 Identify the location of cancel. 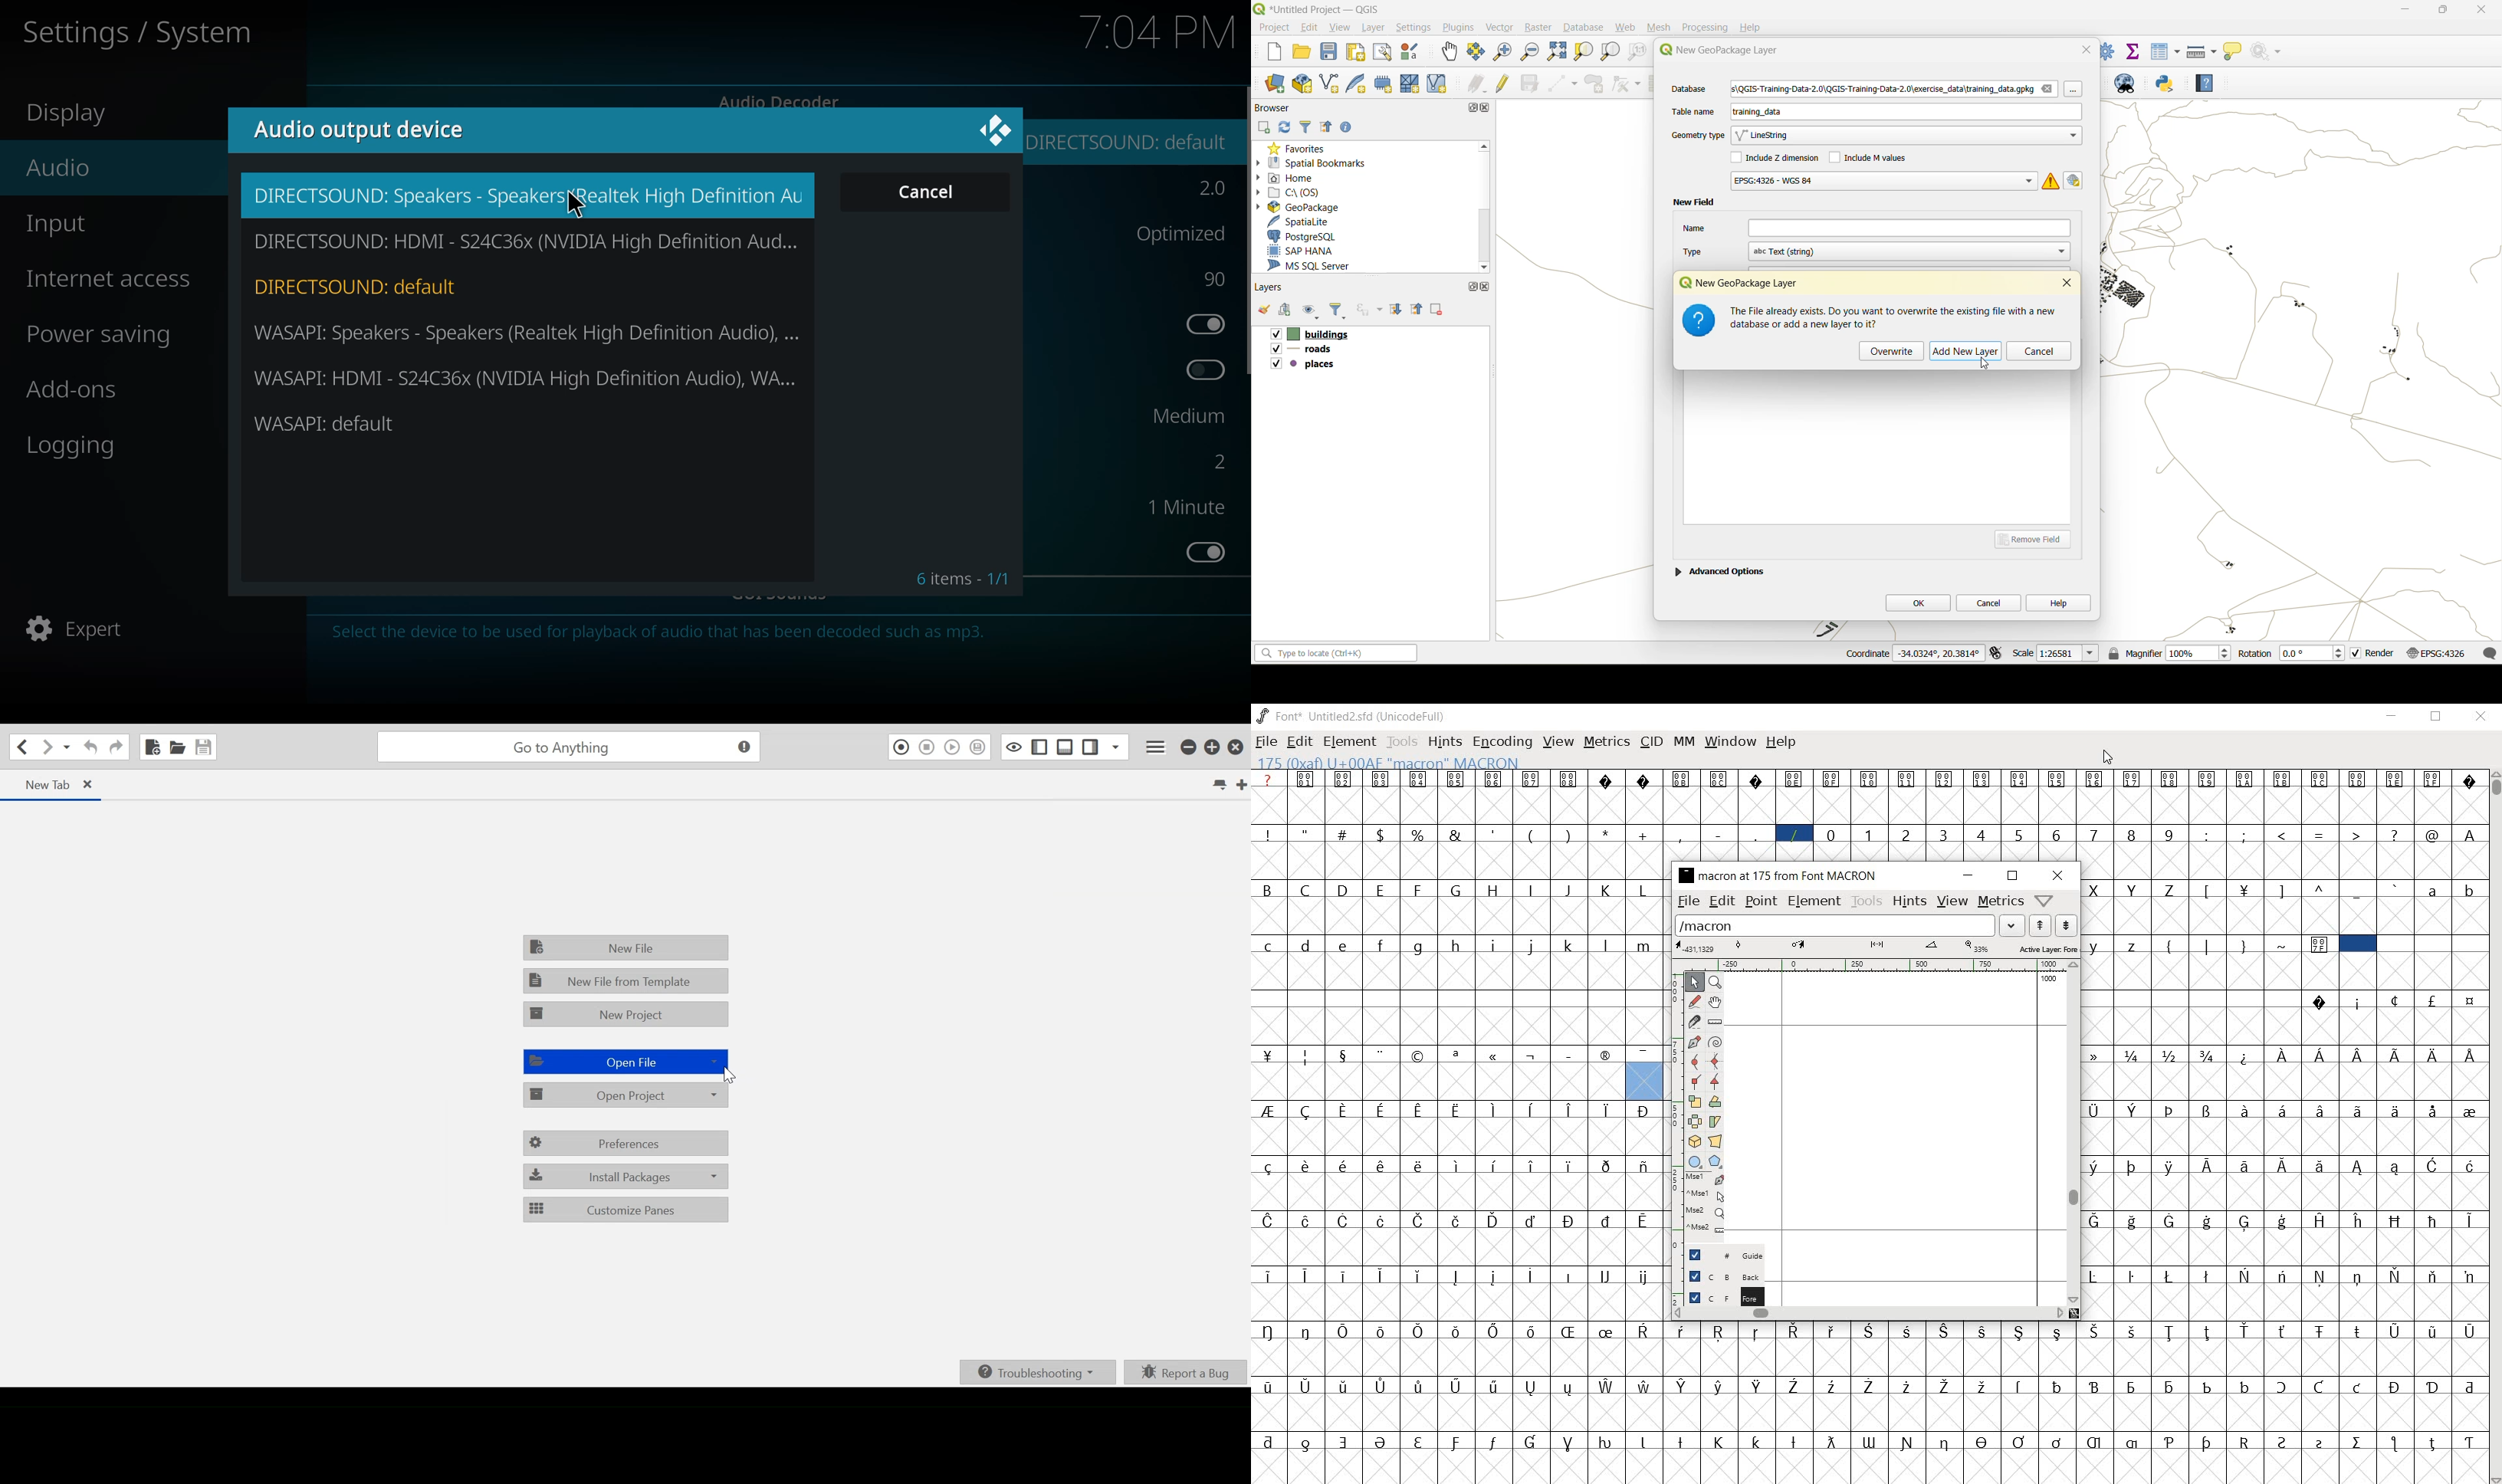
(2039, 352).